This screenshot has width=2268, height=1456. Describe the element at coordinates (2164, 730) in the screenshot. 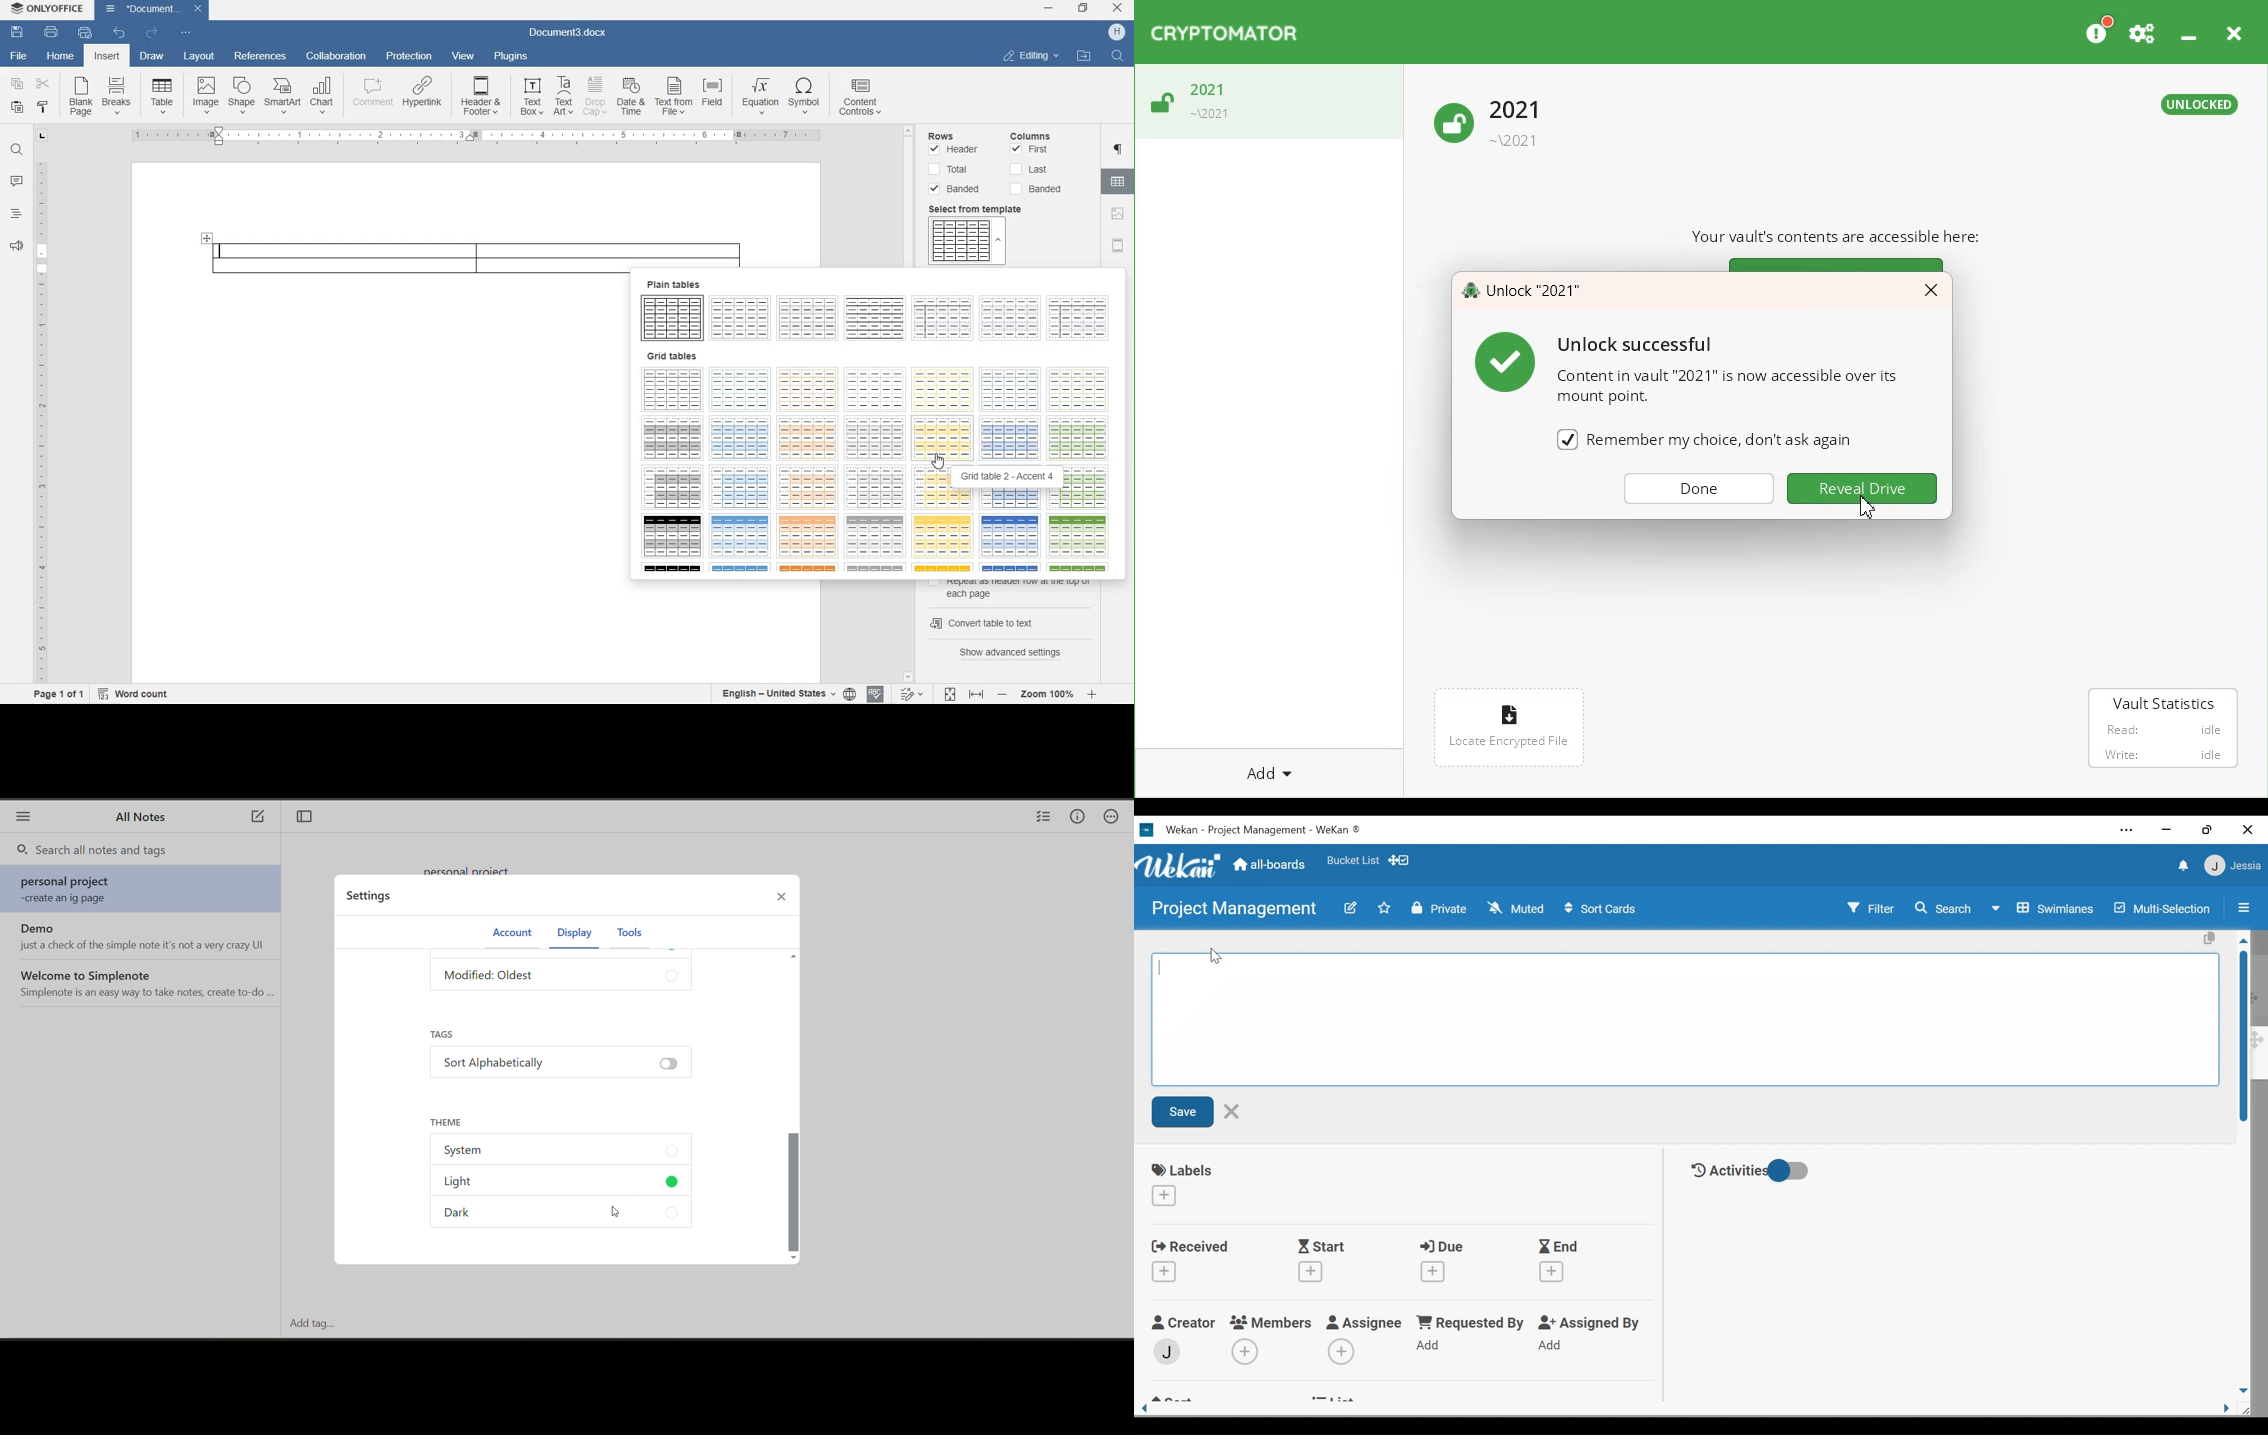

I see `Vault Statistics` at that location.